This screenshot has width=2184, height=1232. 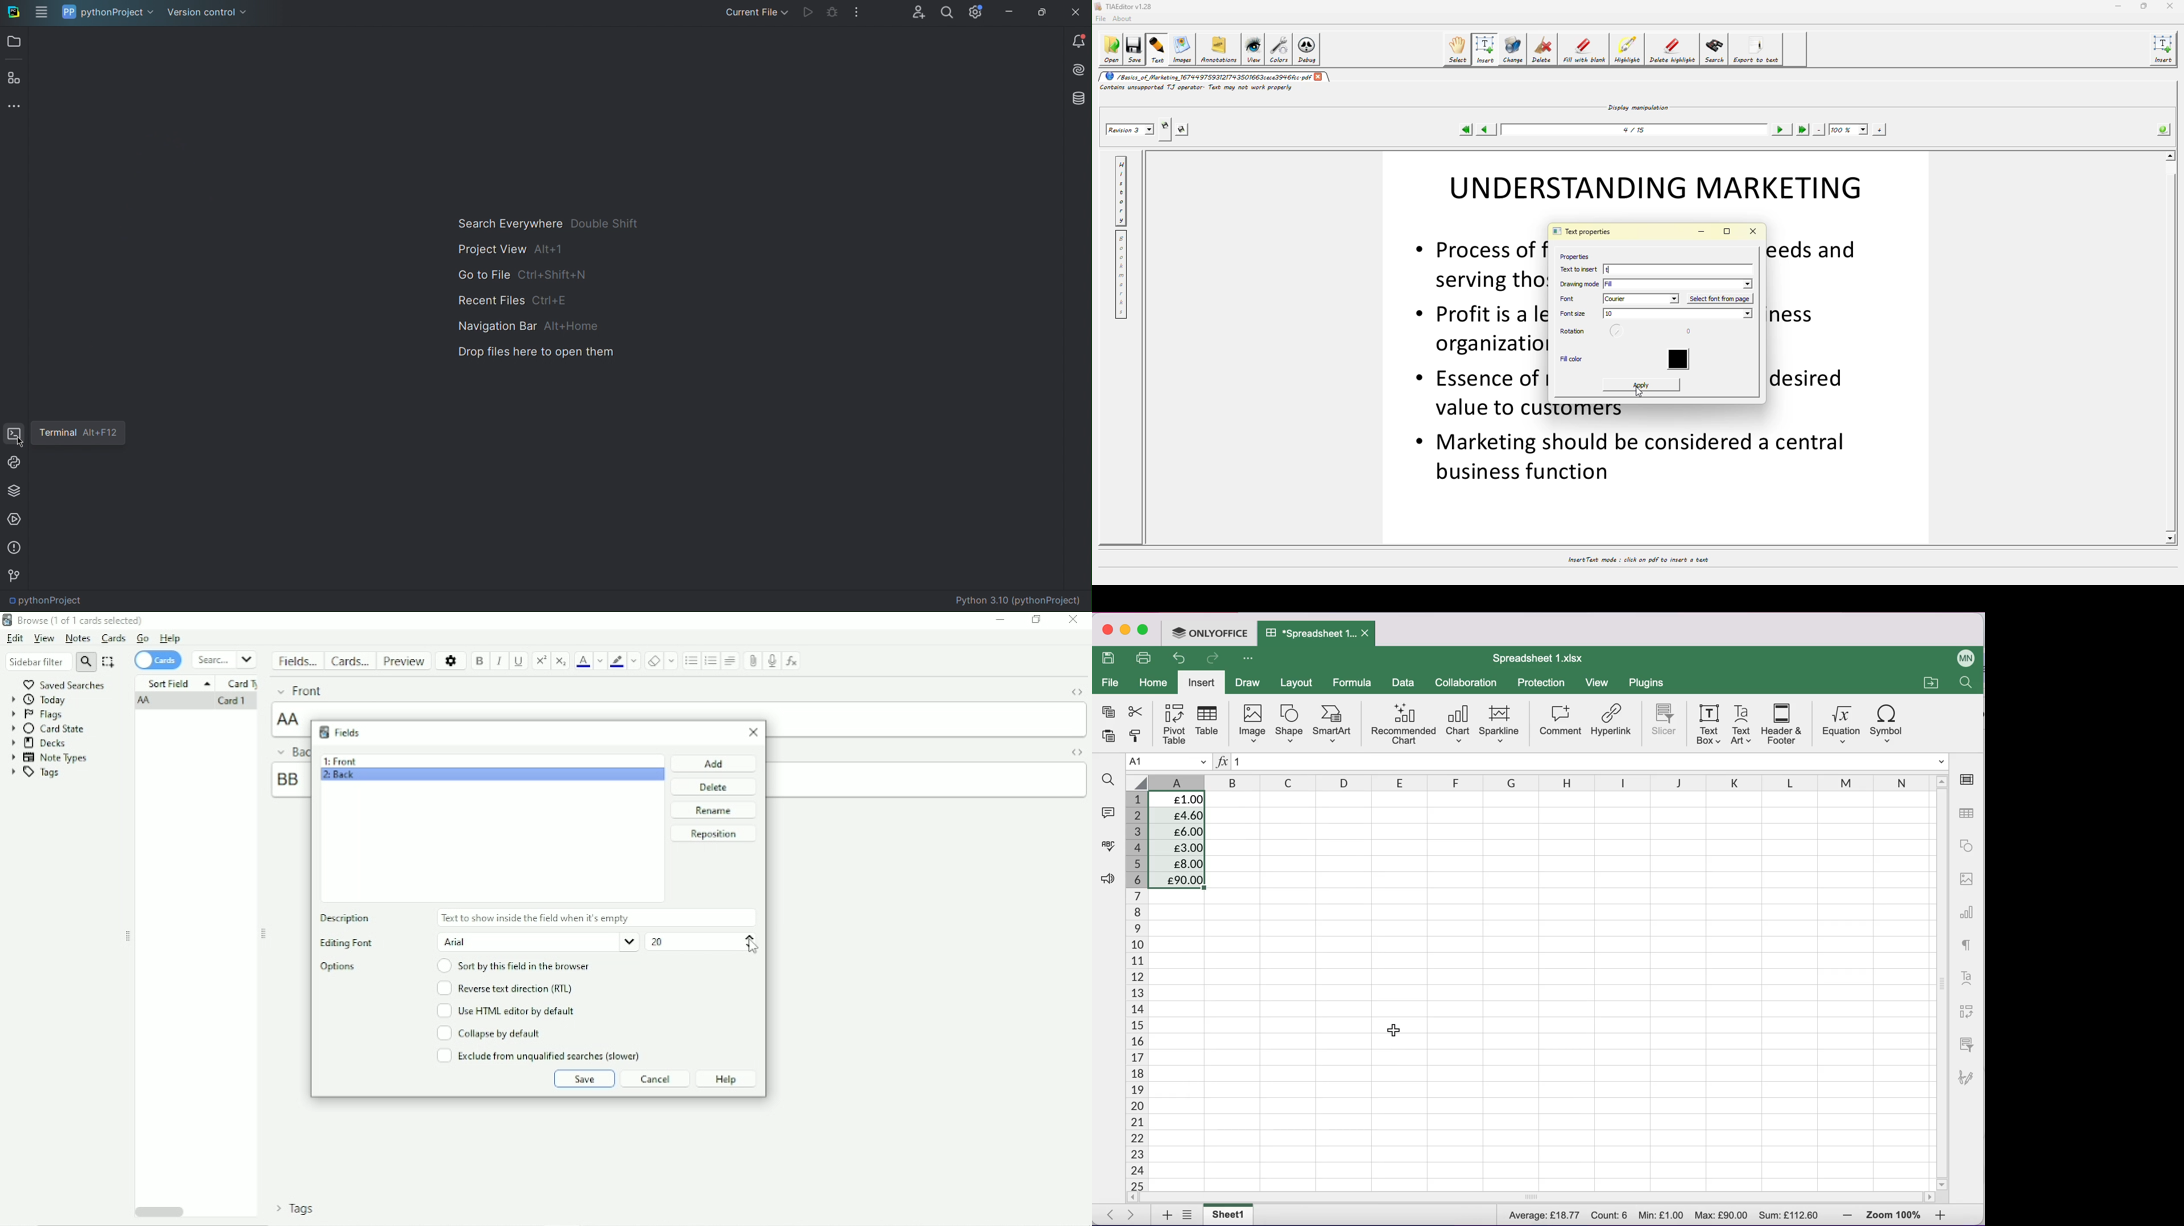 I want to click on save, so click(x=1108, y=659).